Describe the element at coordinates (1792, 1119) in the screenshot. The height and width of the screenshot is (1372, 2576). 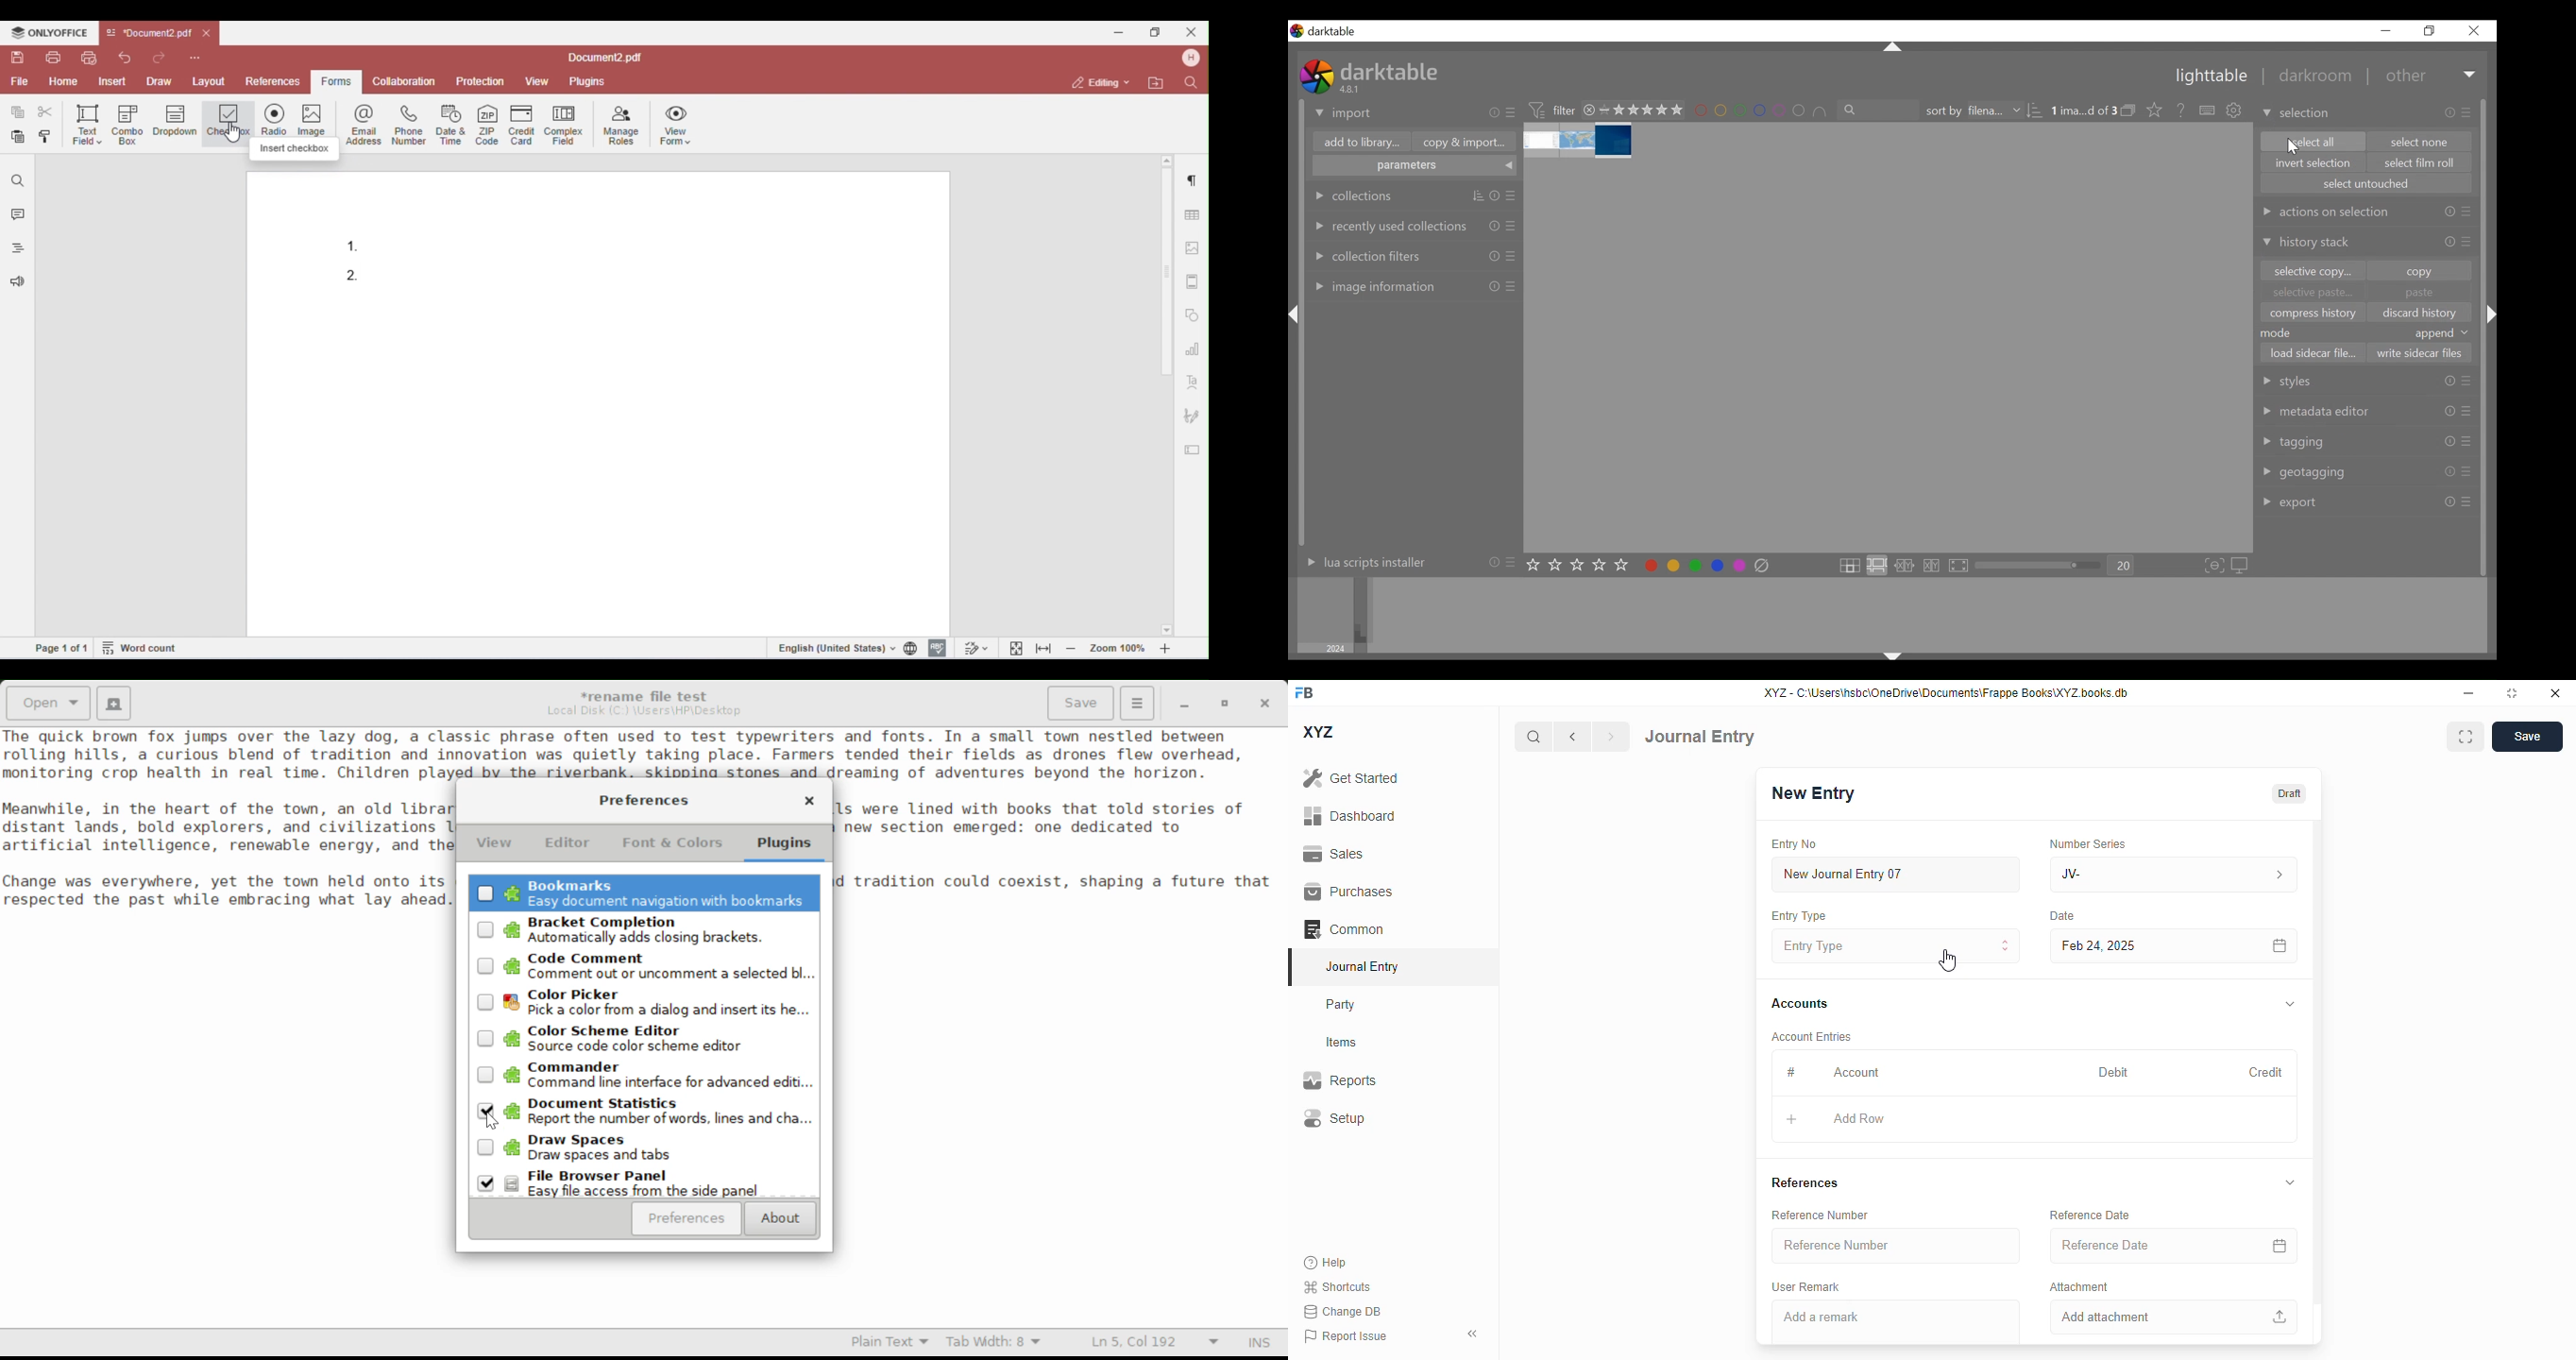
I see `add button` at that location.